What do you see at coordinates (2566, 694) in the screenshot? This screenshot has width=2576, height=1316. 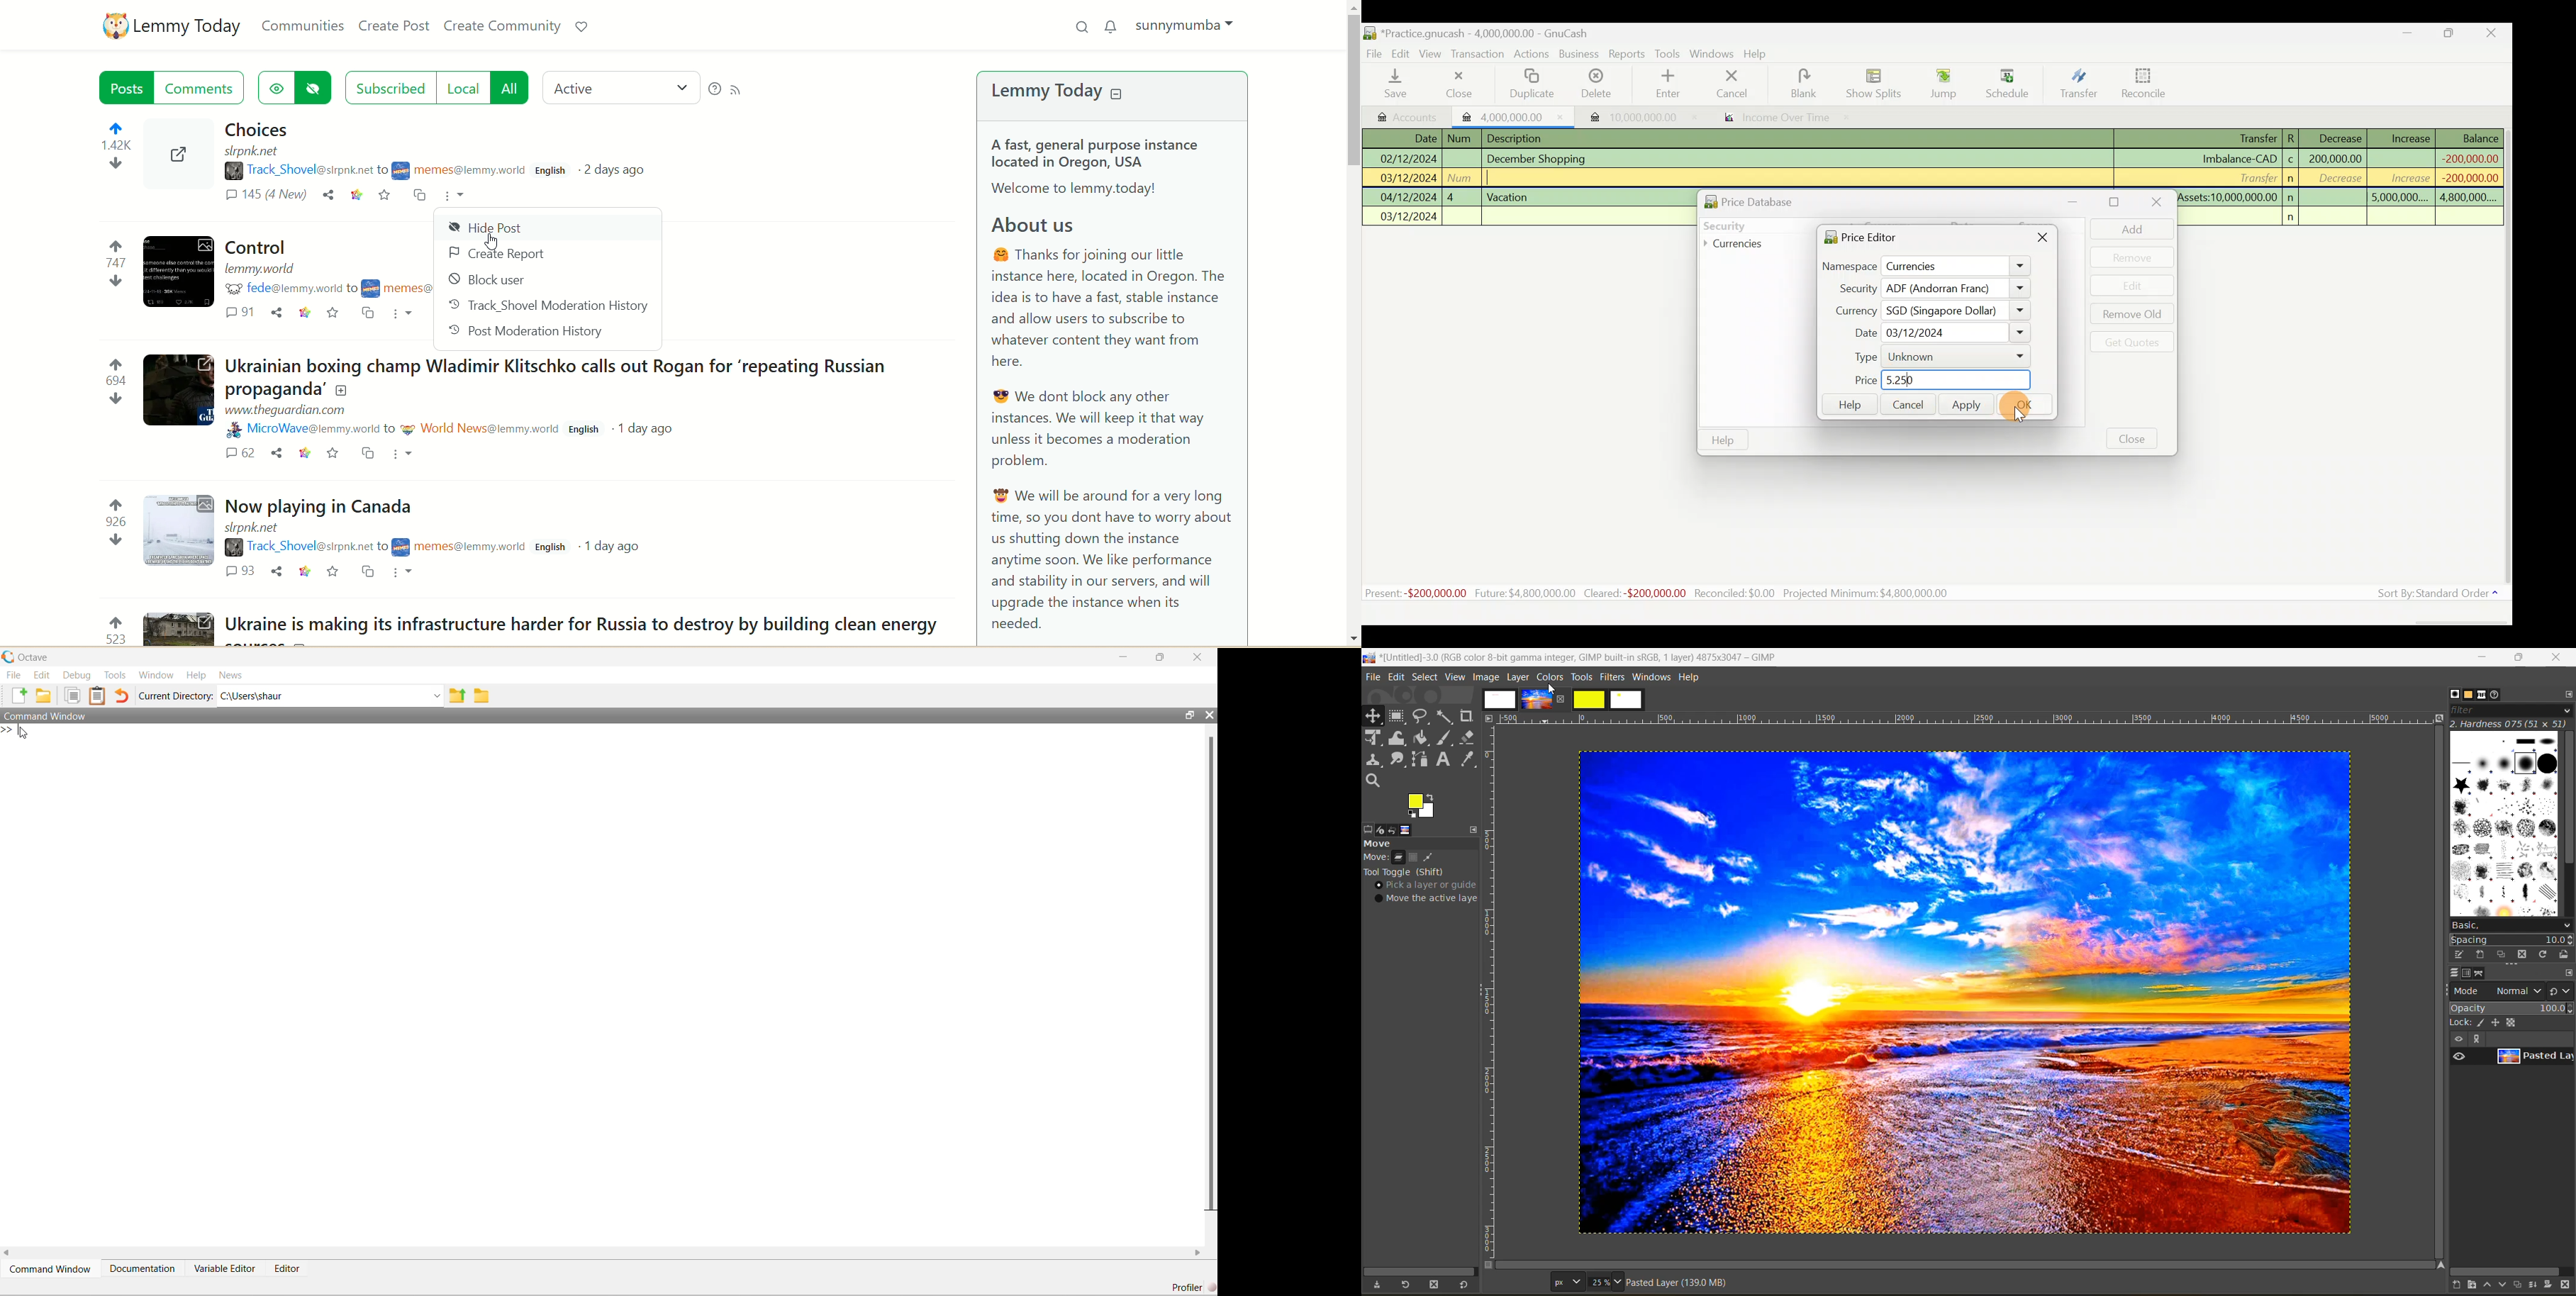 I see `configure` at bounding box center [2566, 694].